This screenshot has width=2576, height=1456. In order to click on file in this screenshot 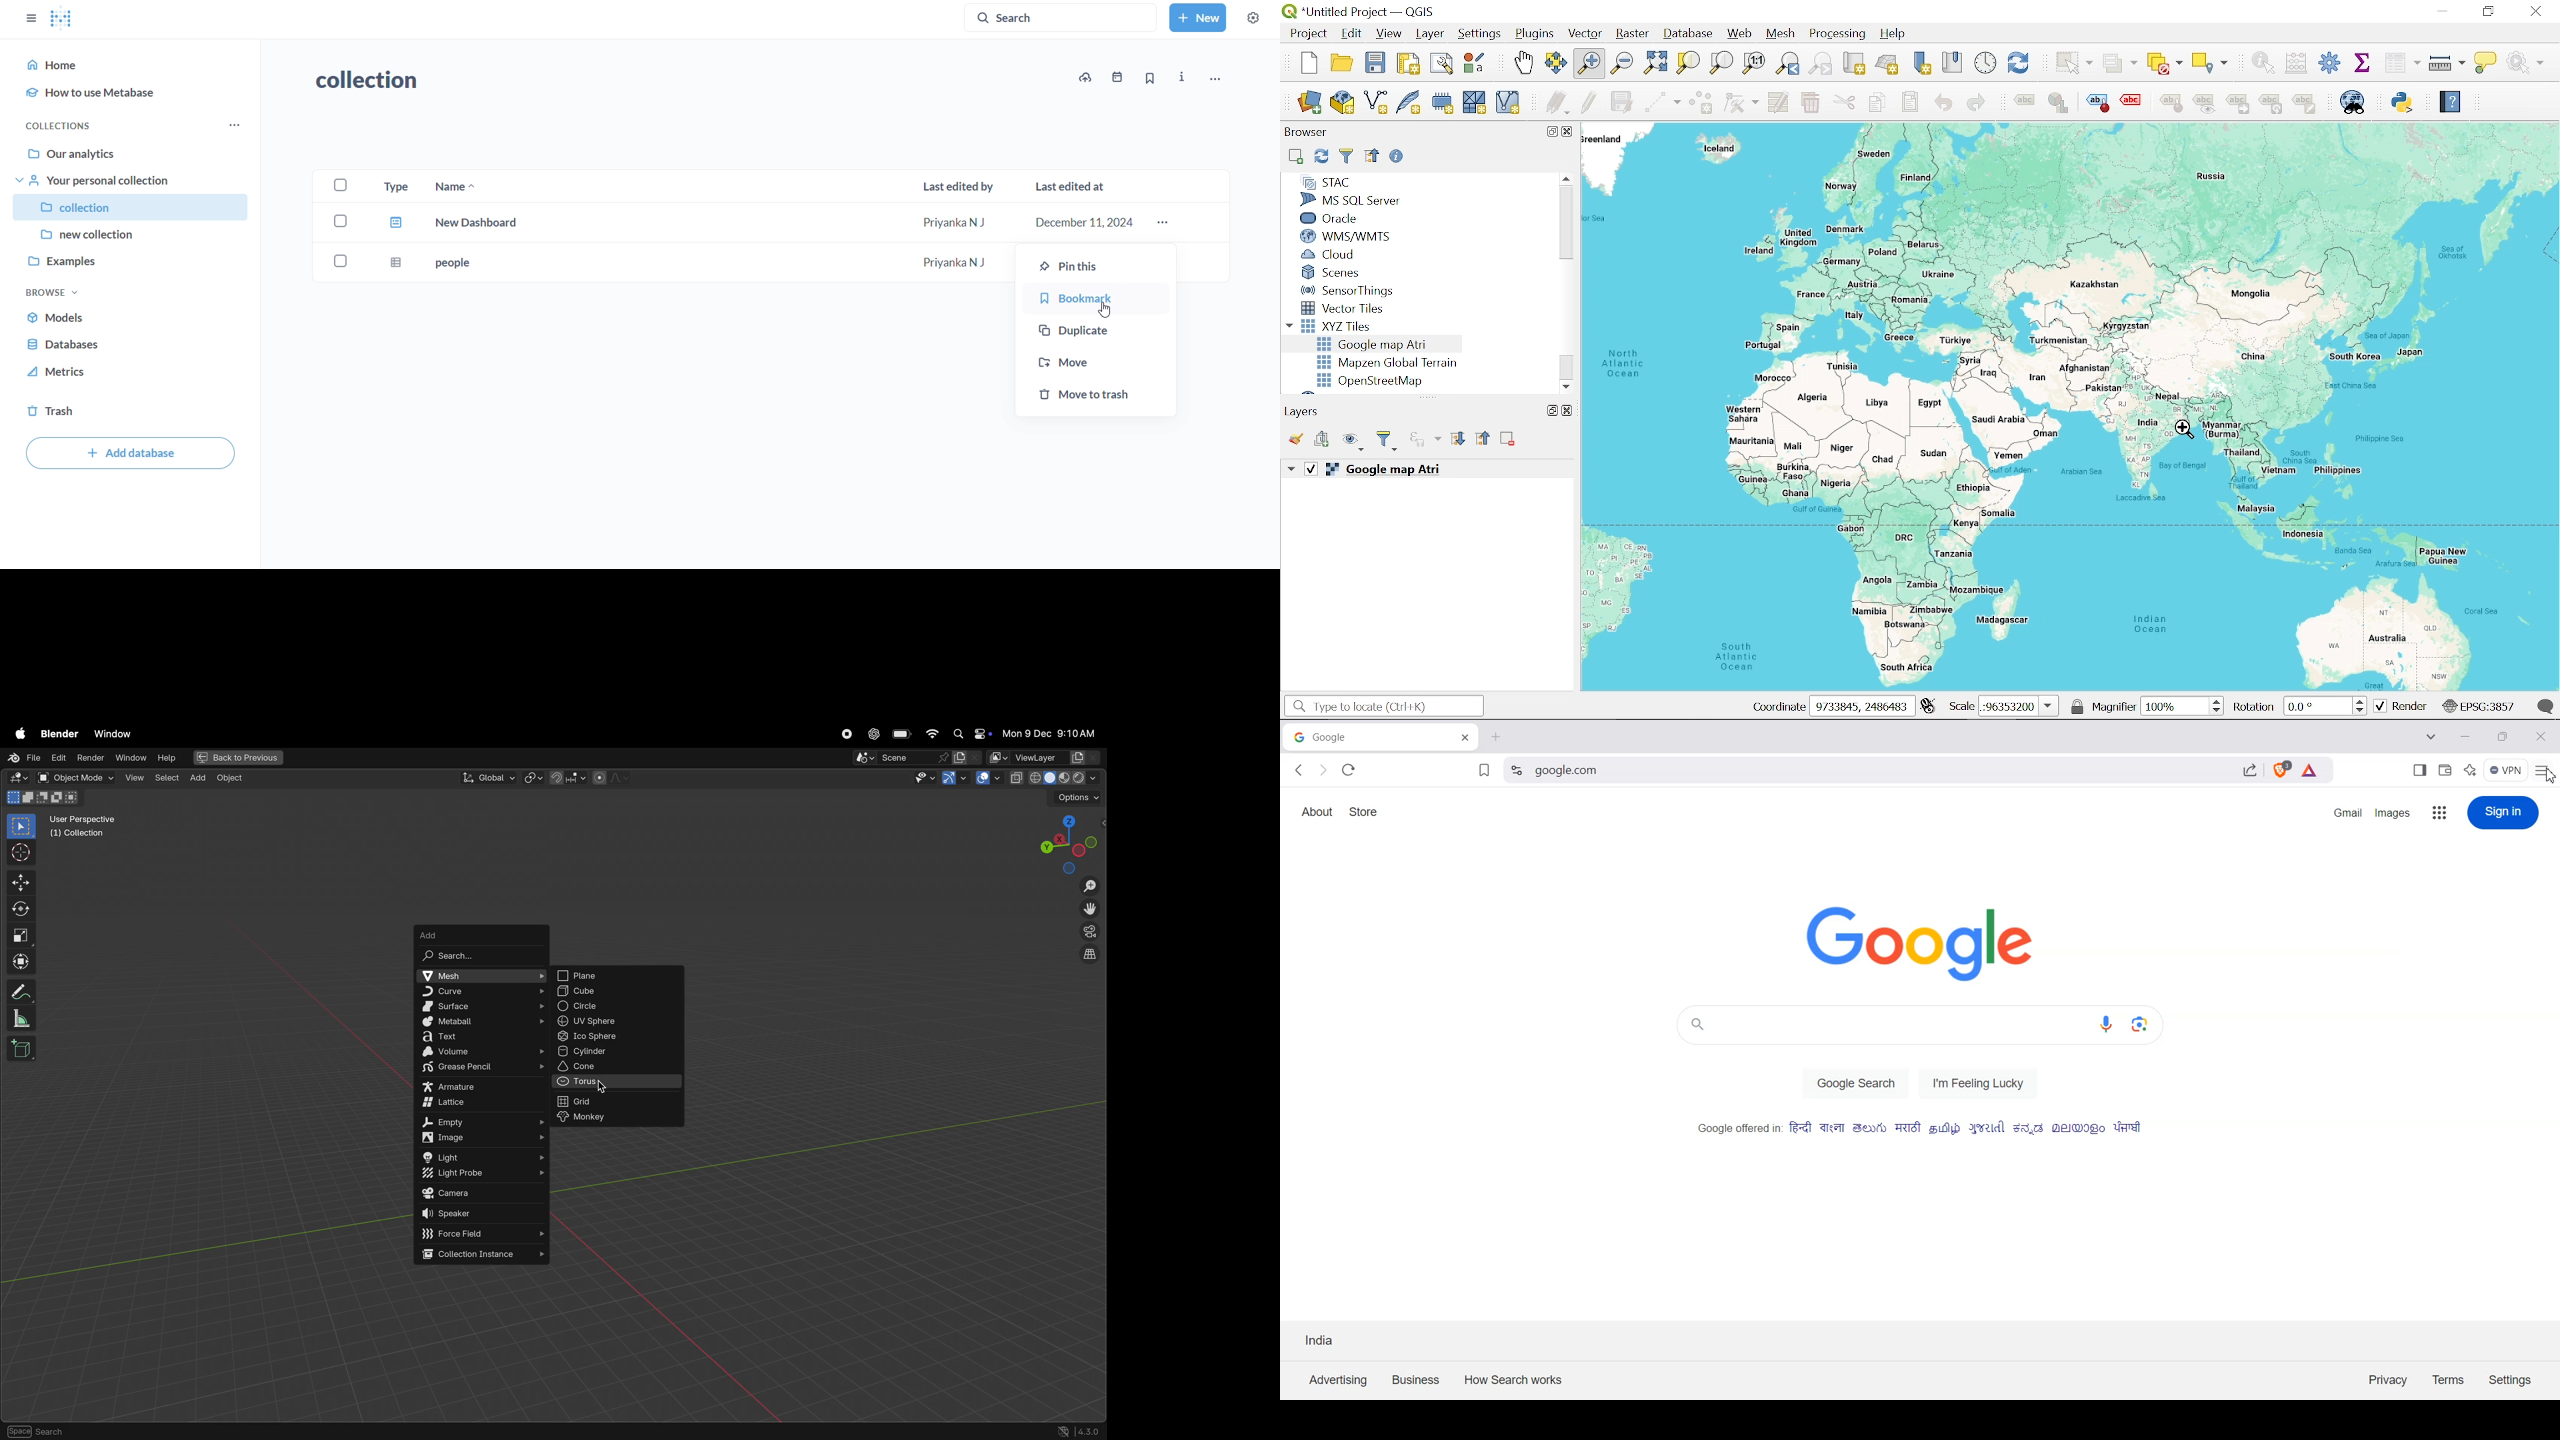, I will do `click(22, 758)`.